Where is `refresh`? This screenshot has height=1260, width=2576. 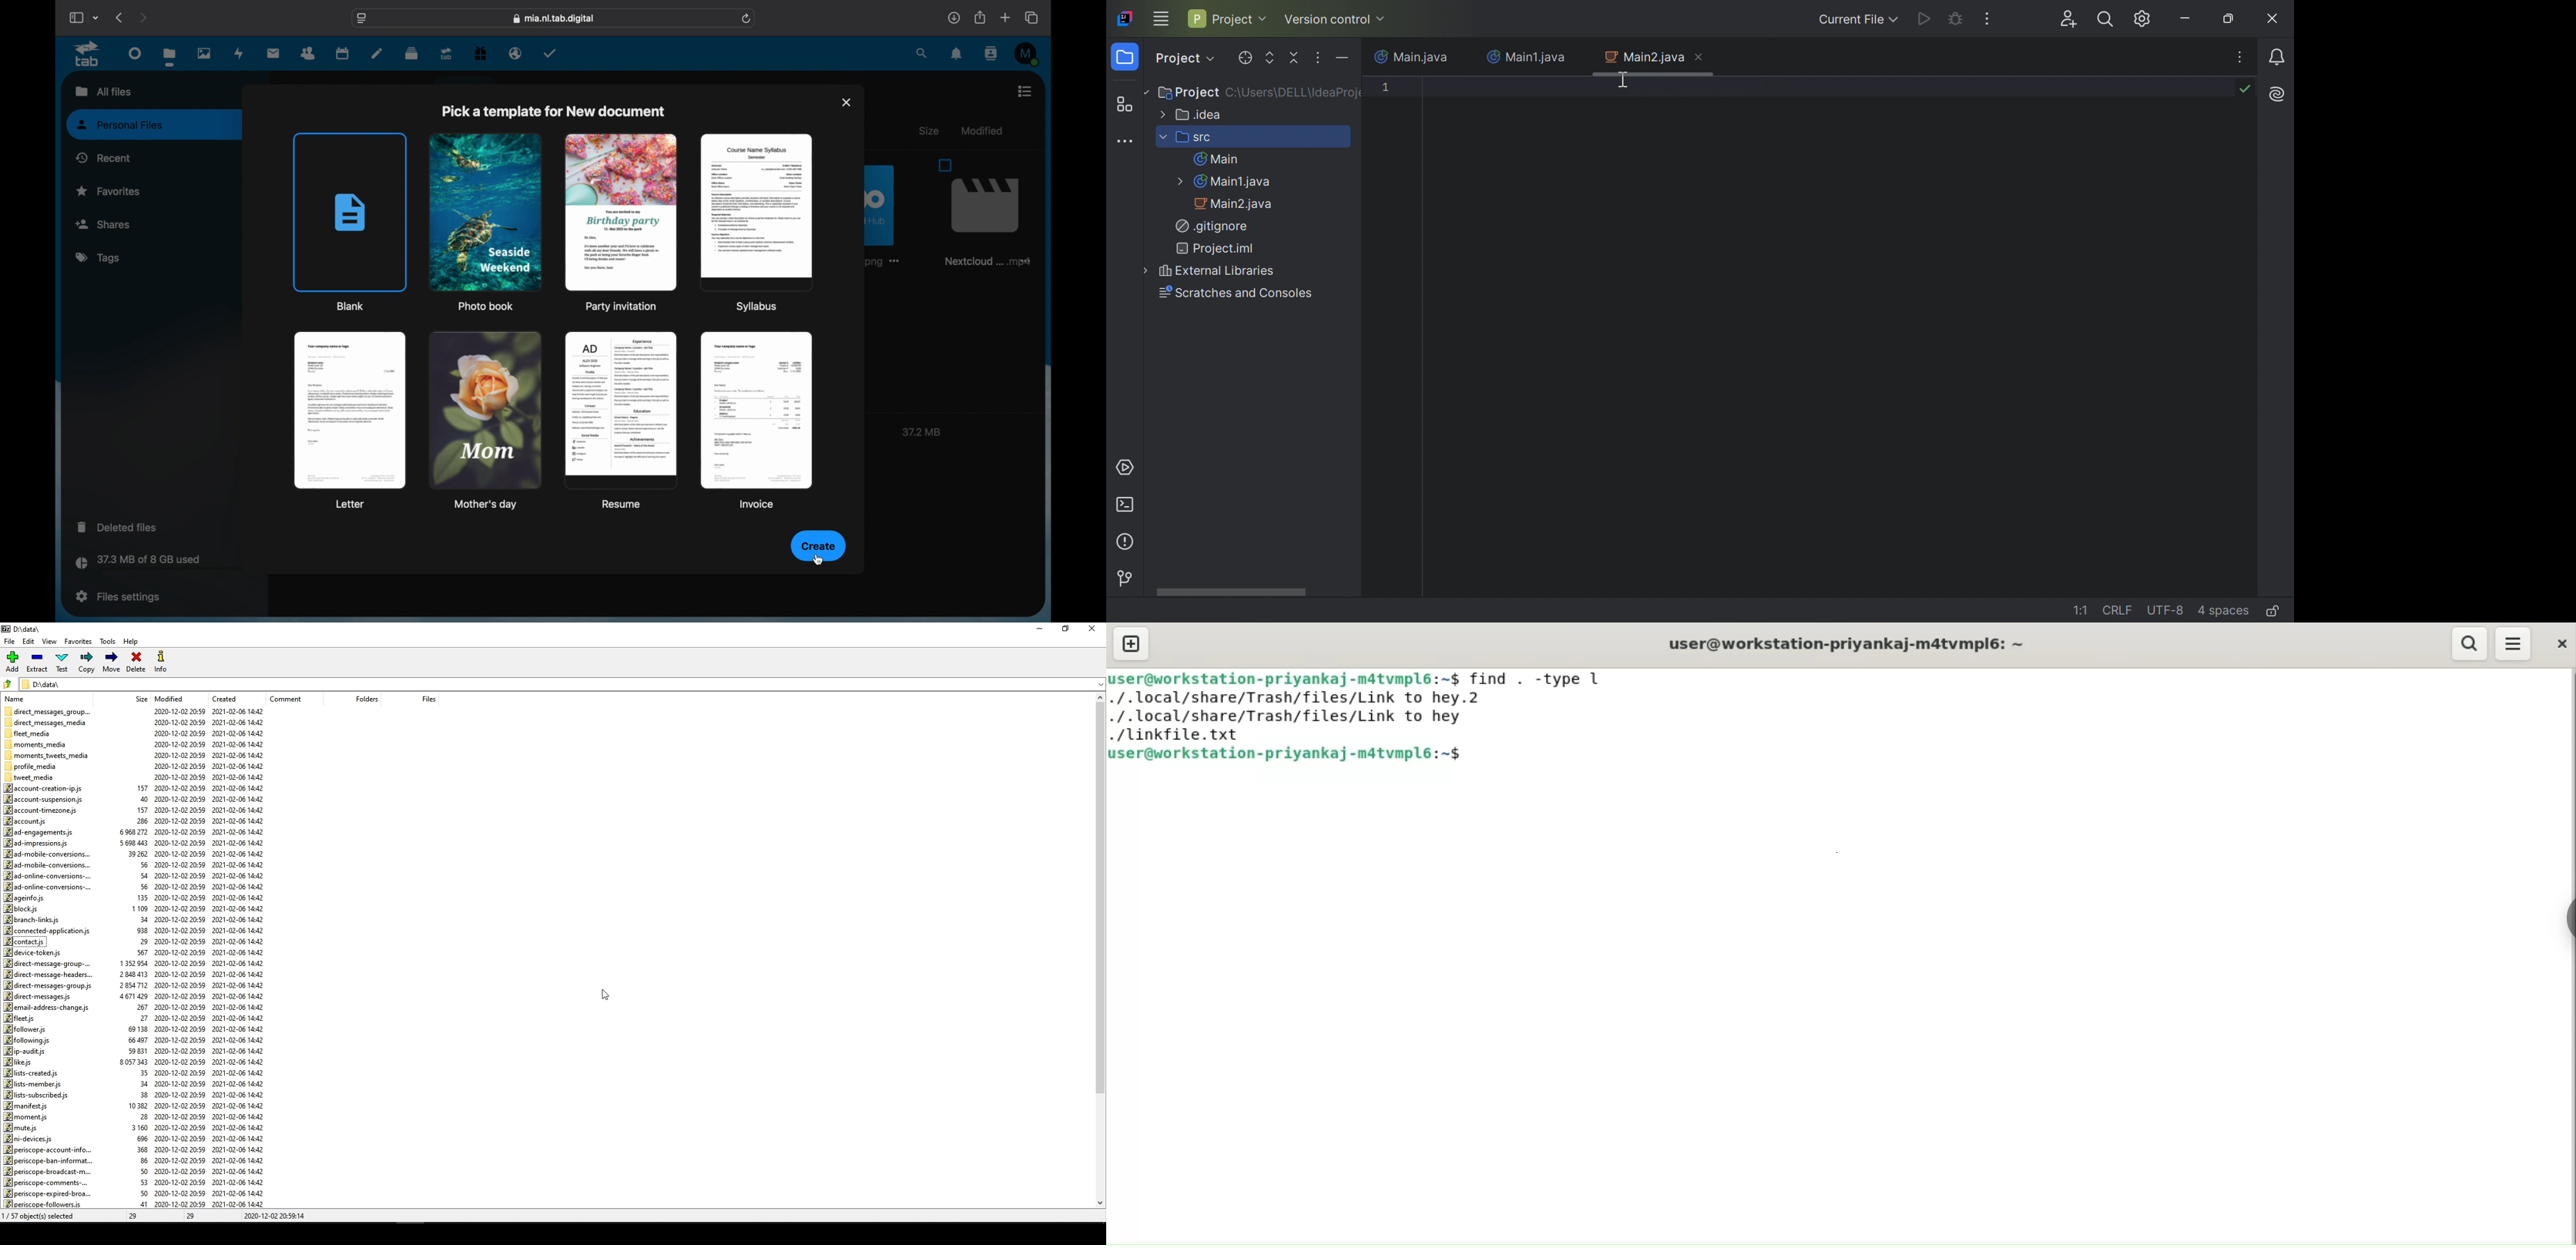
refresh is located at coordinates (747, 19).